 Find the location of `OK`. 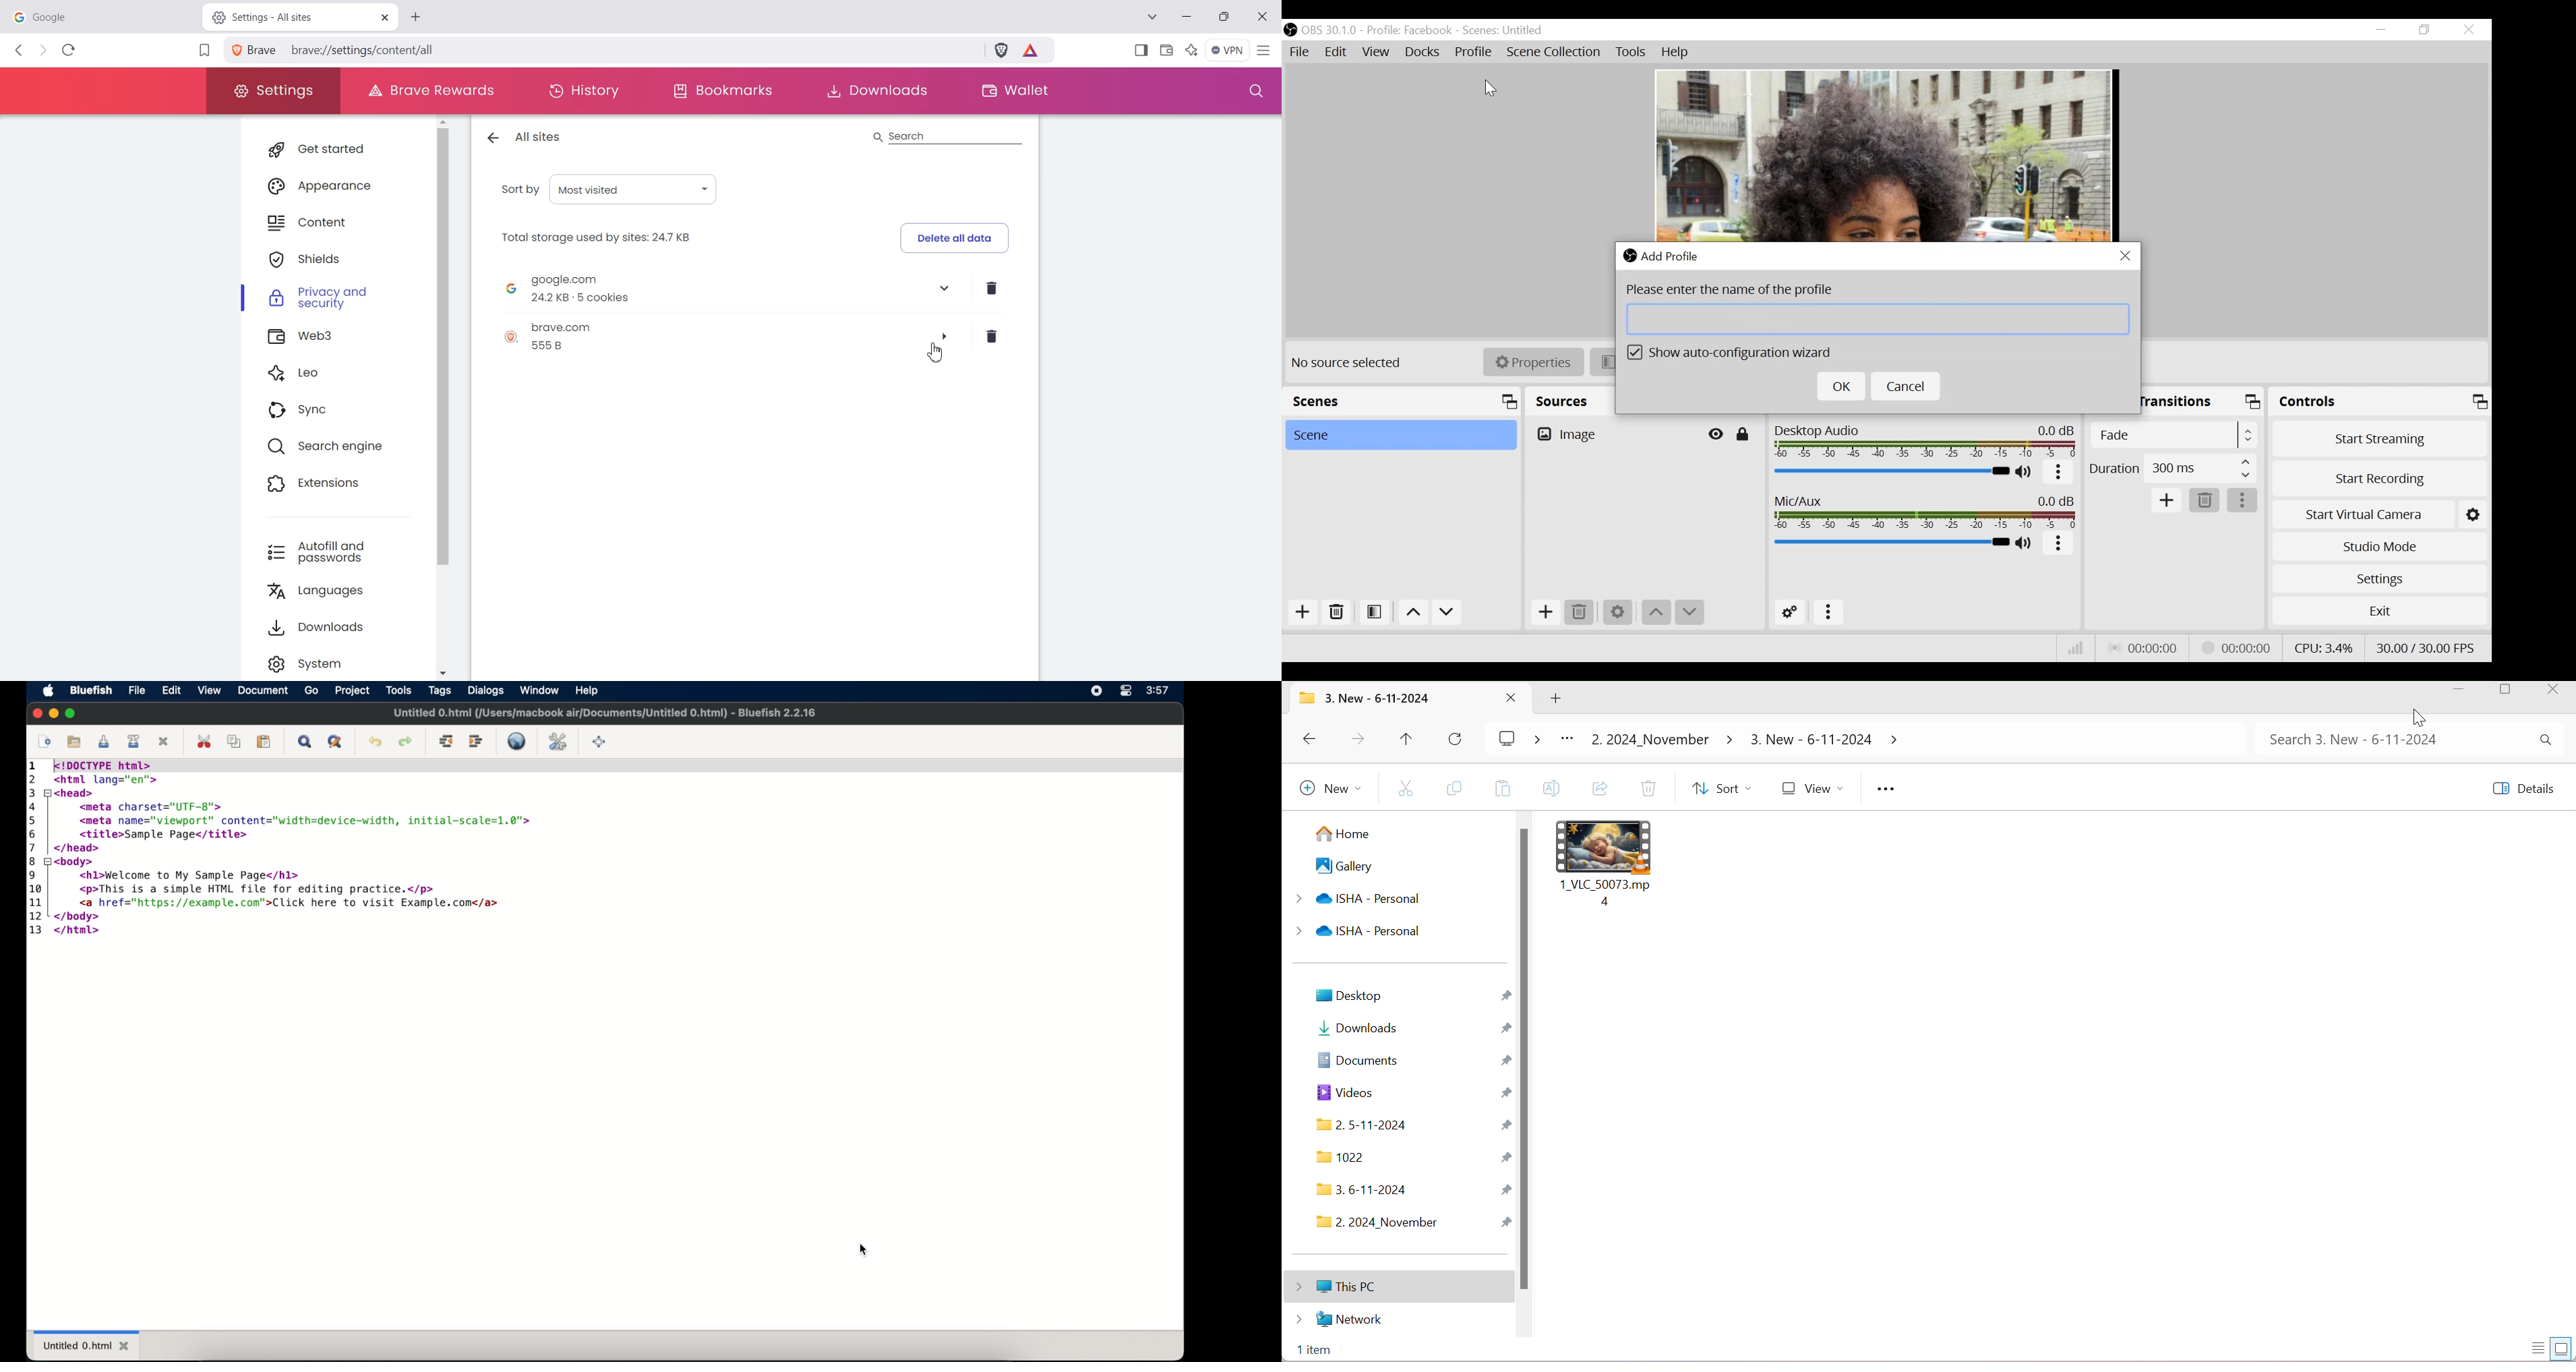

OK is located at coordinates (1841, 387).